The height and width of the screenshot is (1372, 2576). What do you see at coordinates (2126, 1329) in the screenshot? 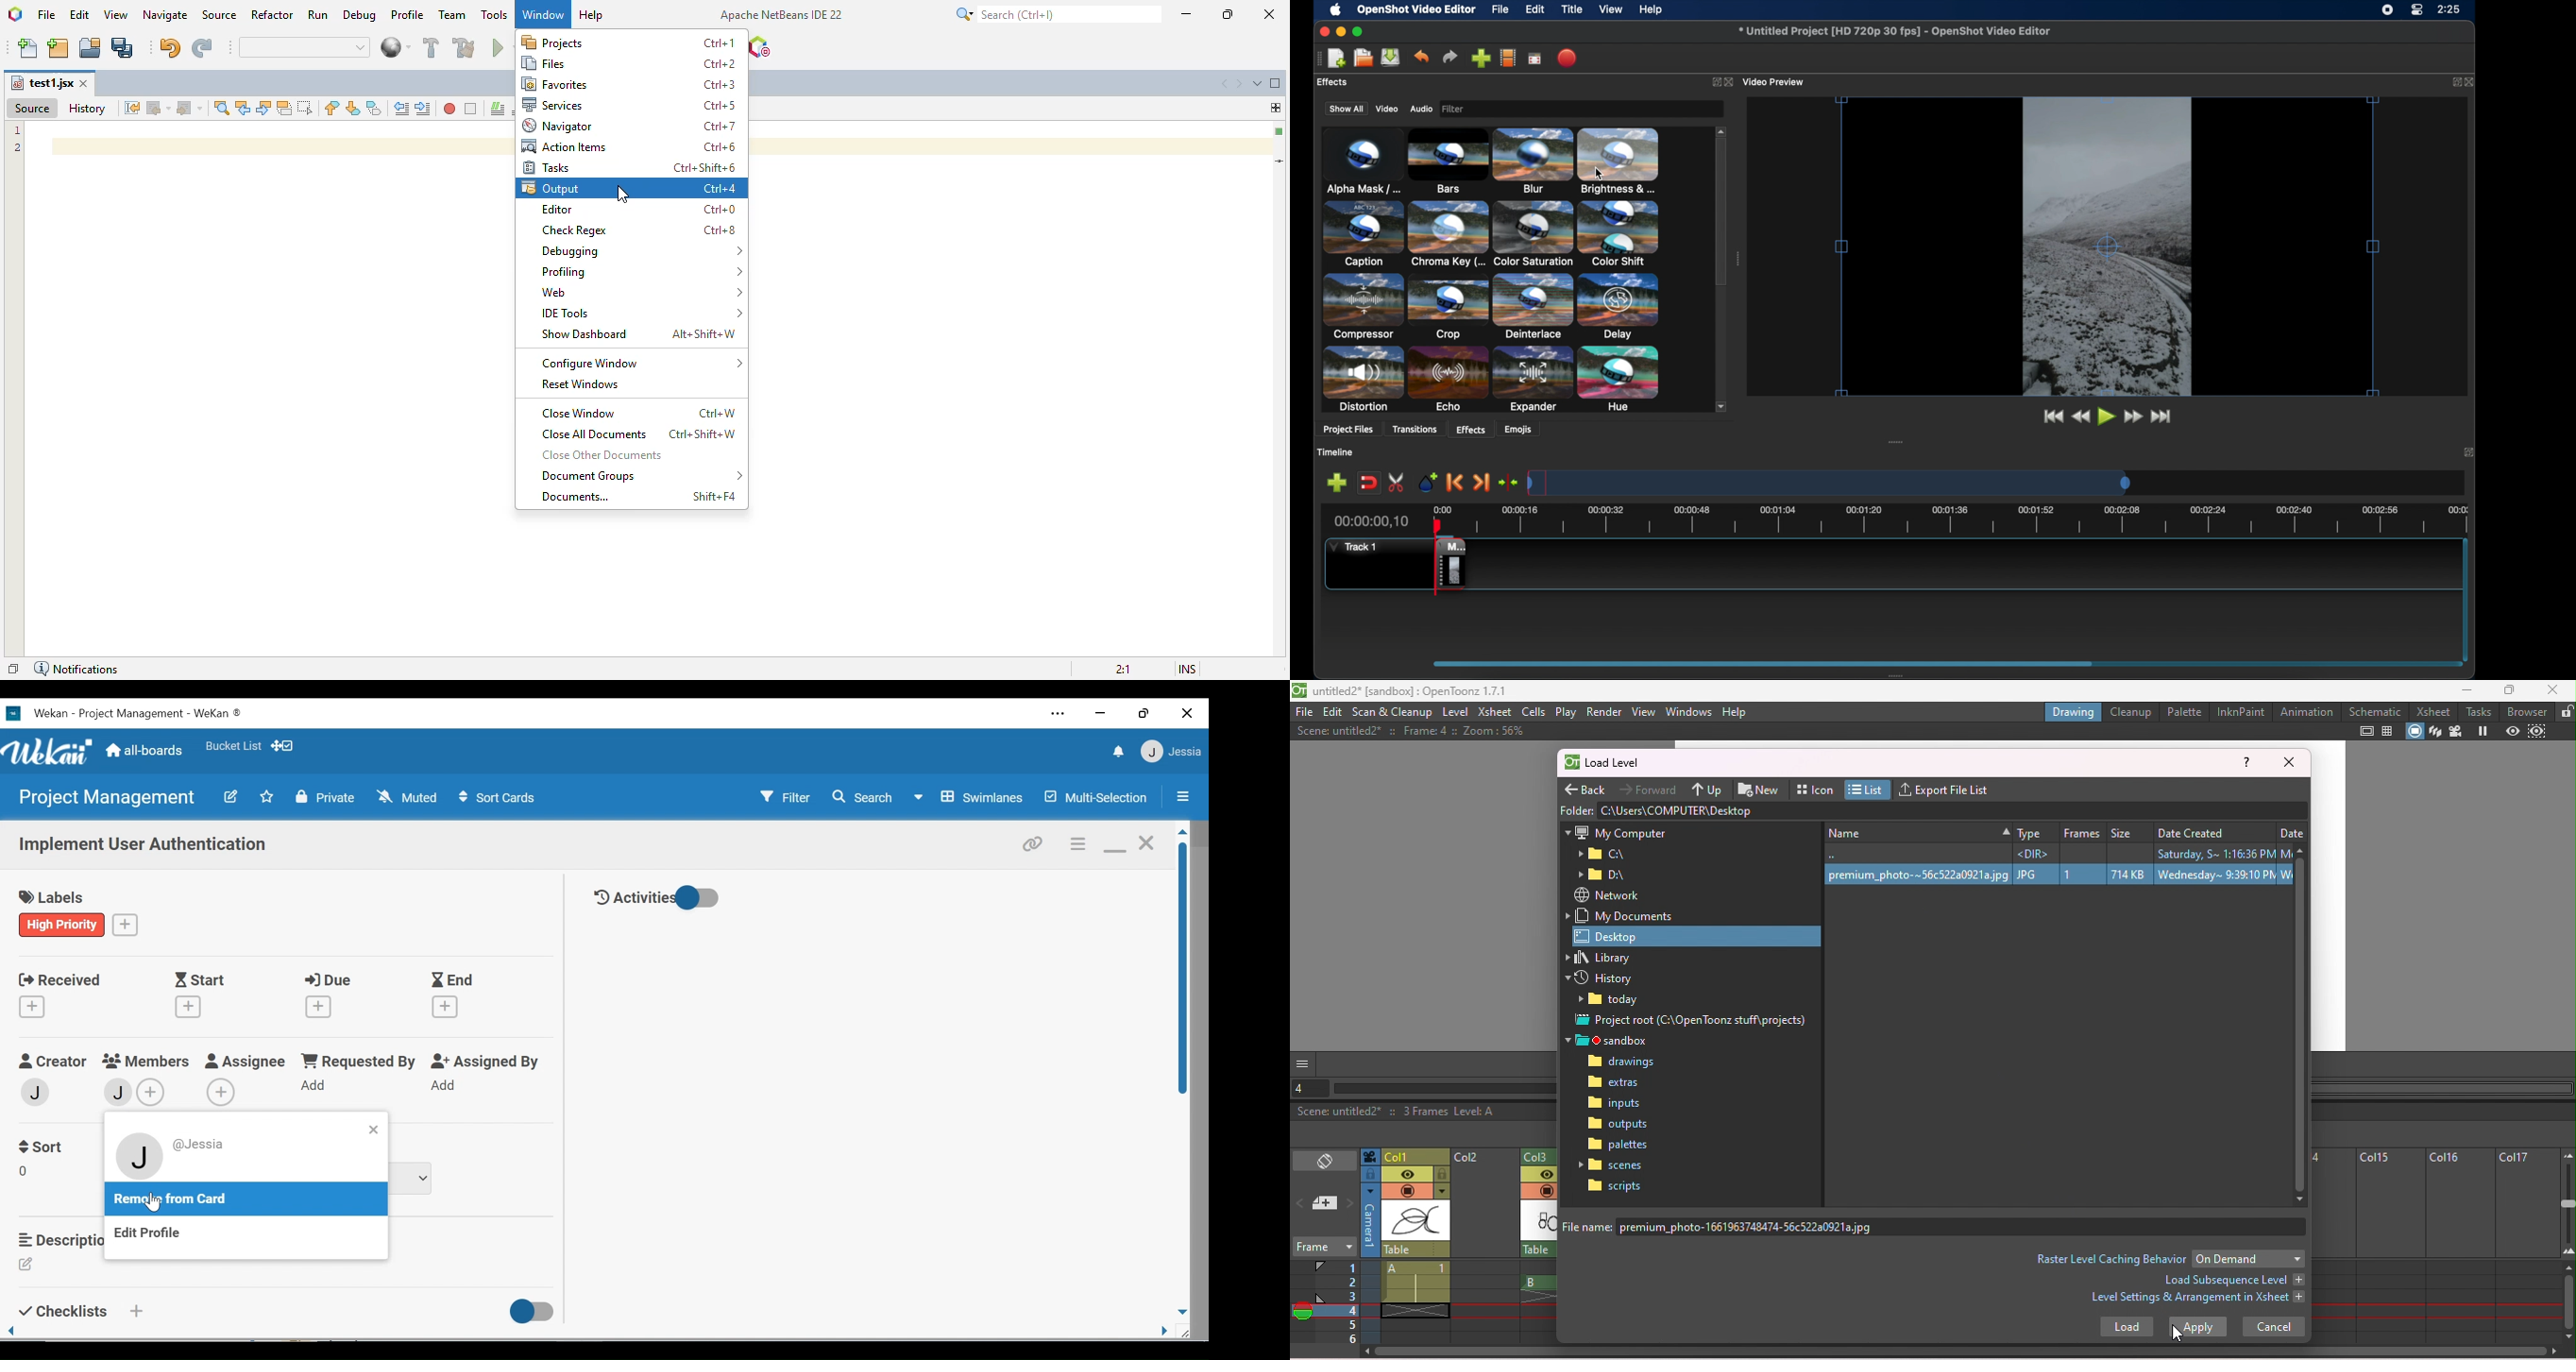
I see `Load` at bounding box center [2126, 1329].